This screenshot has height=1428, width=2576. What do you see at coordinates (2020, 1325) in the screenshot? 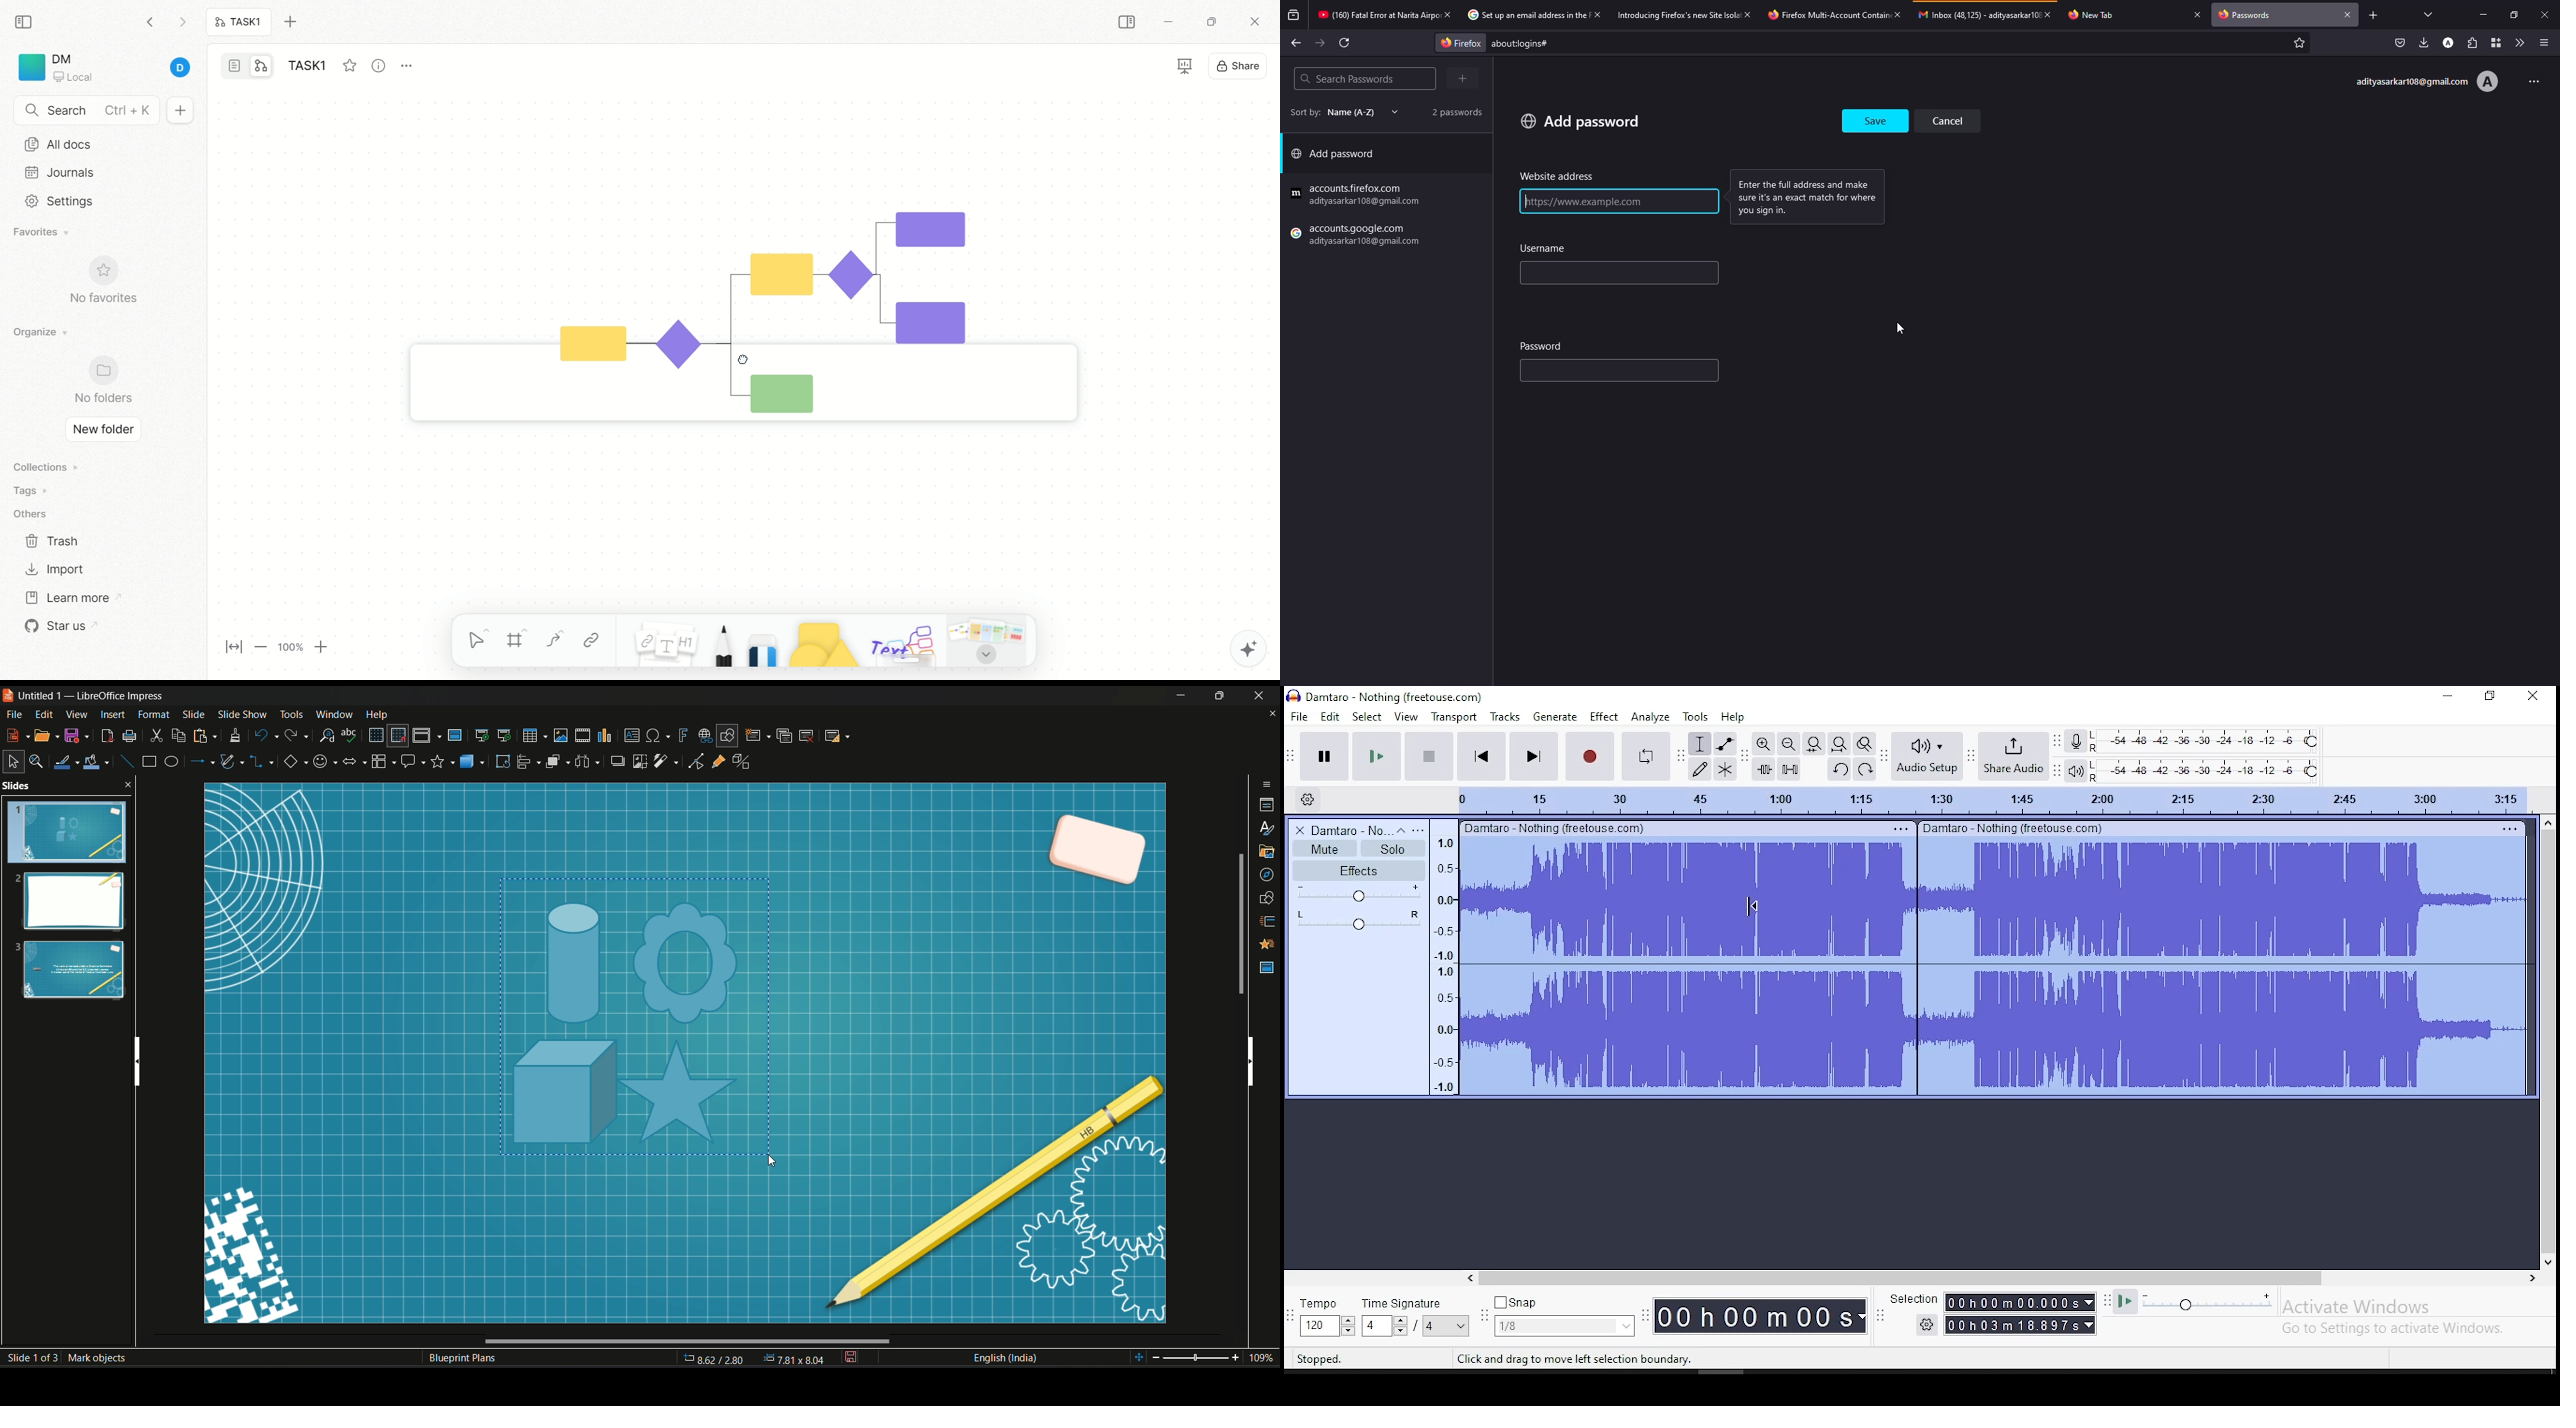
I see `time menu` at bounding box center [2020, 1325].